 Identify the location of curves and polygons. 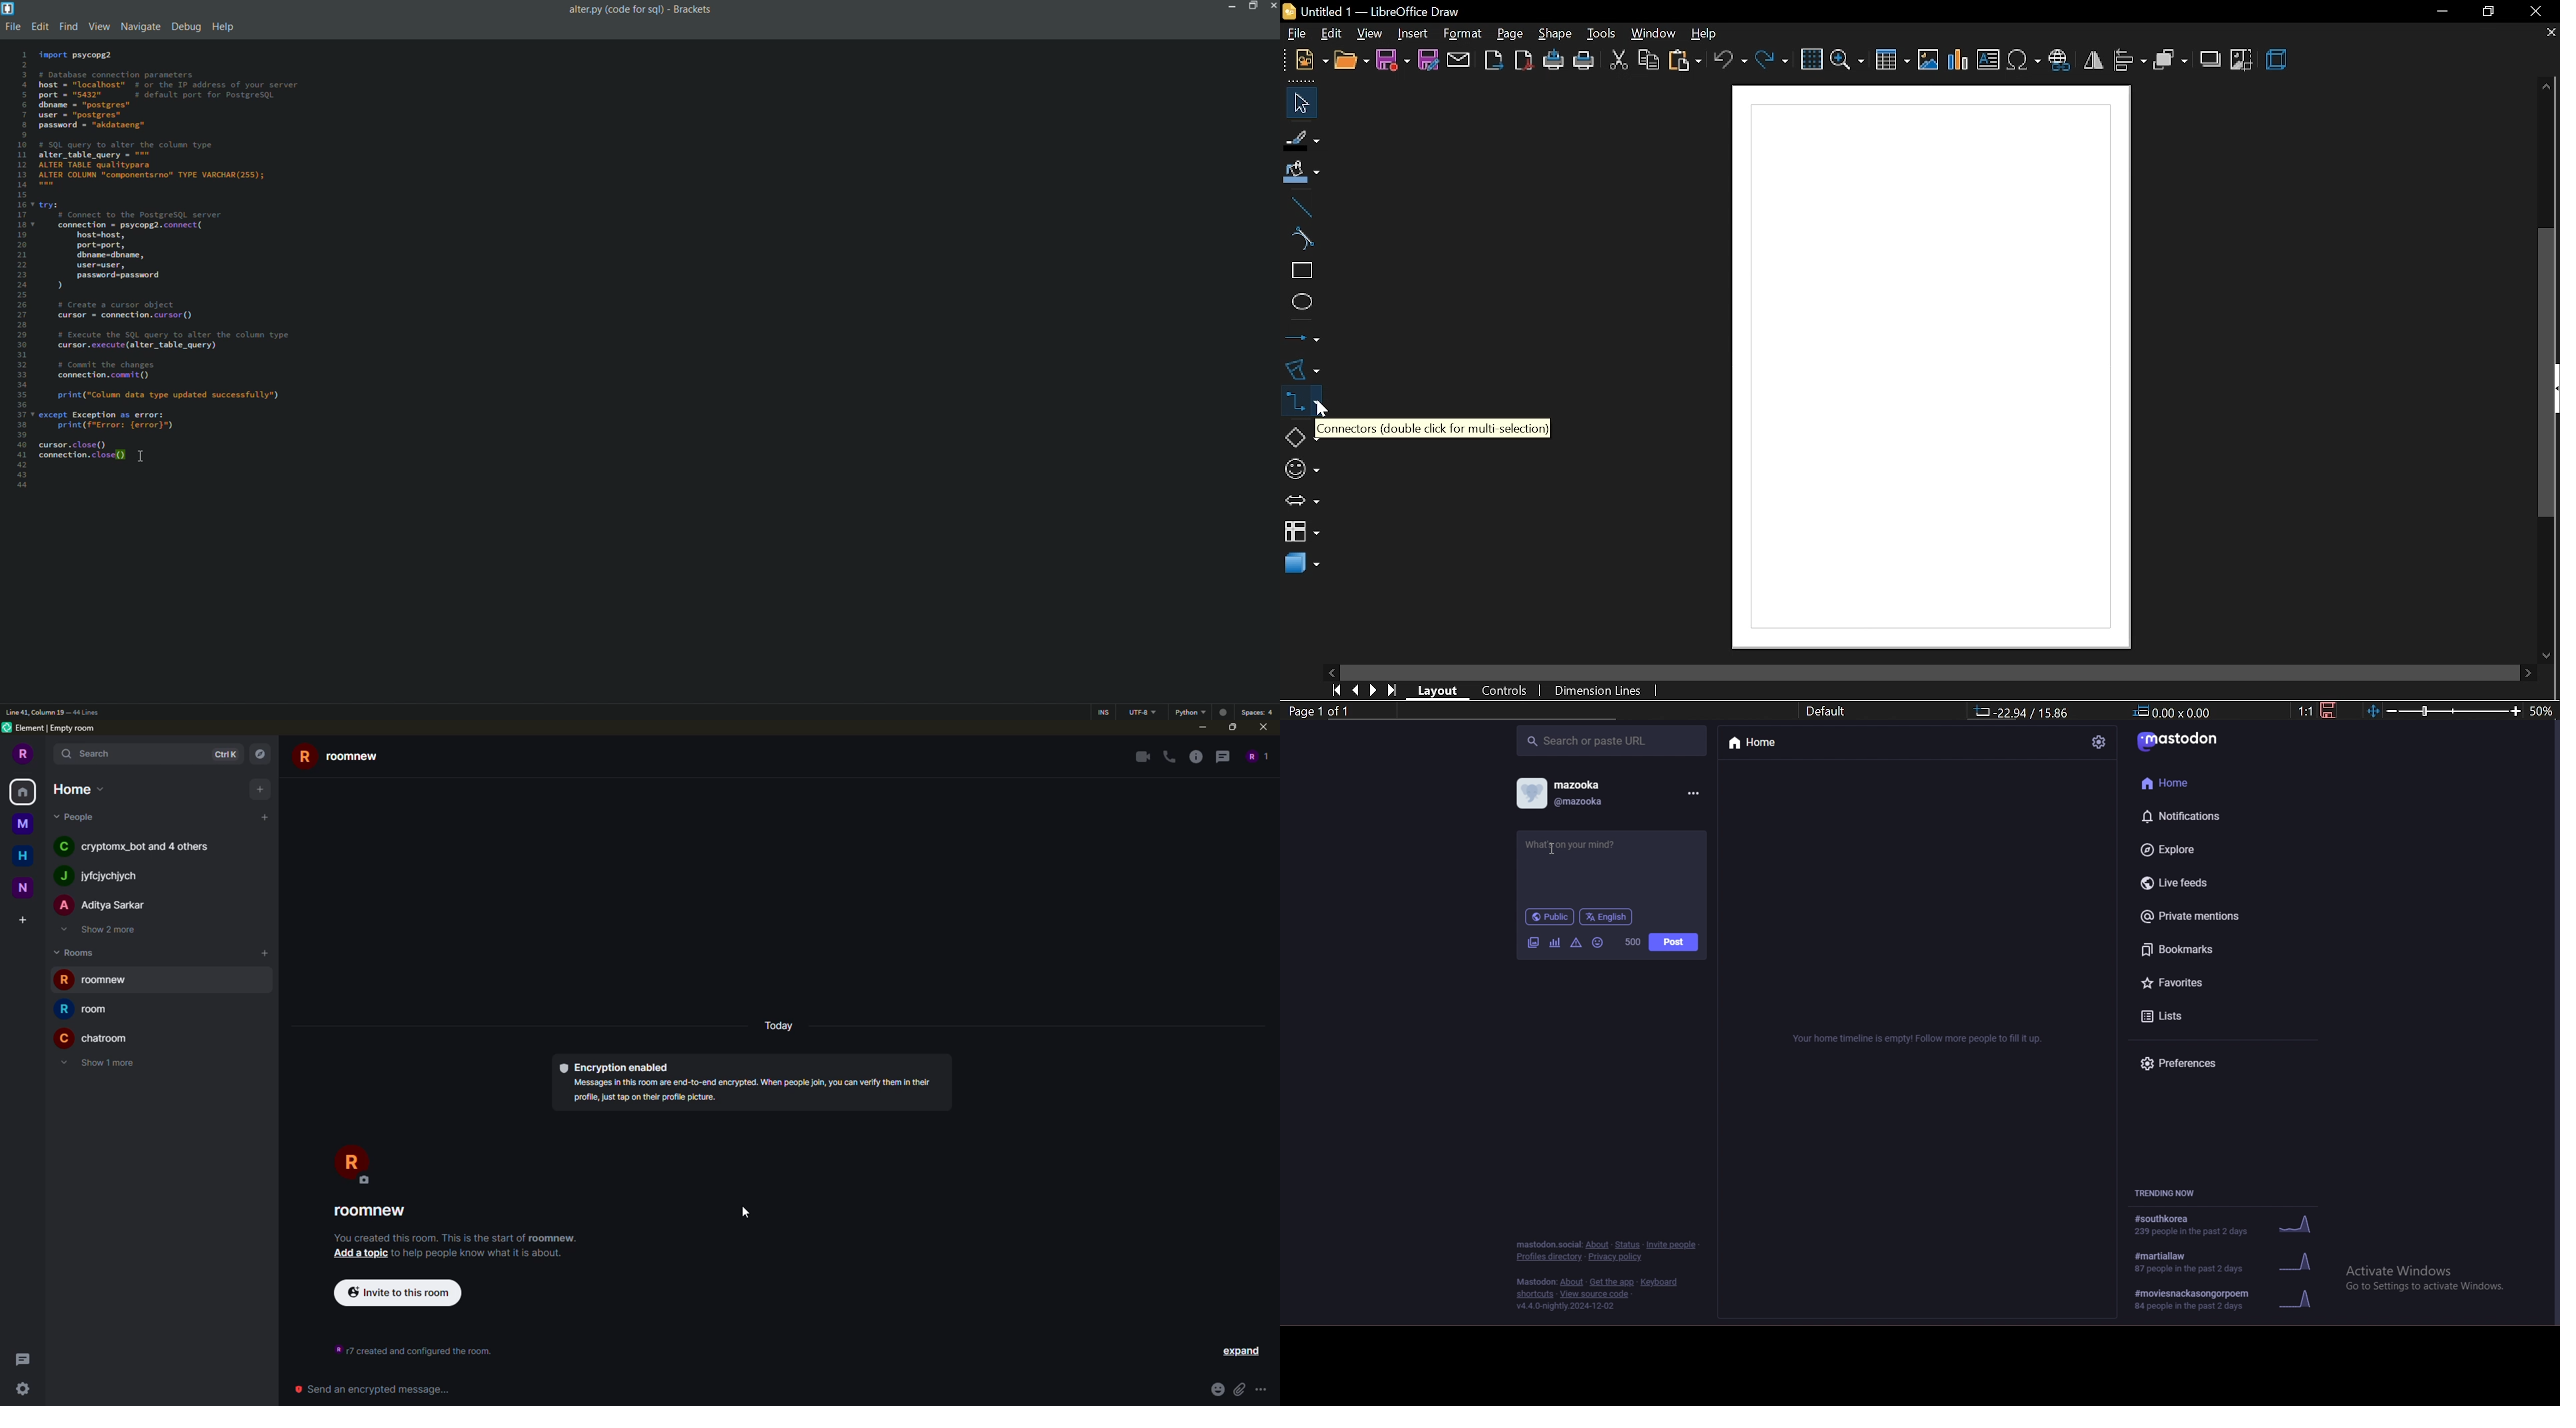
(1300, 369).